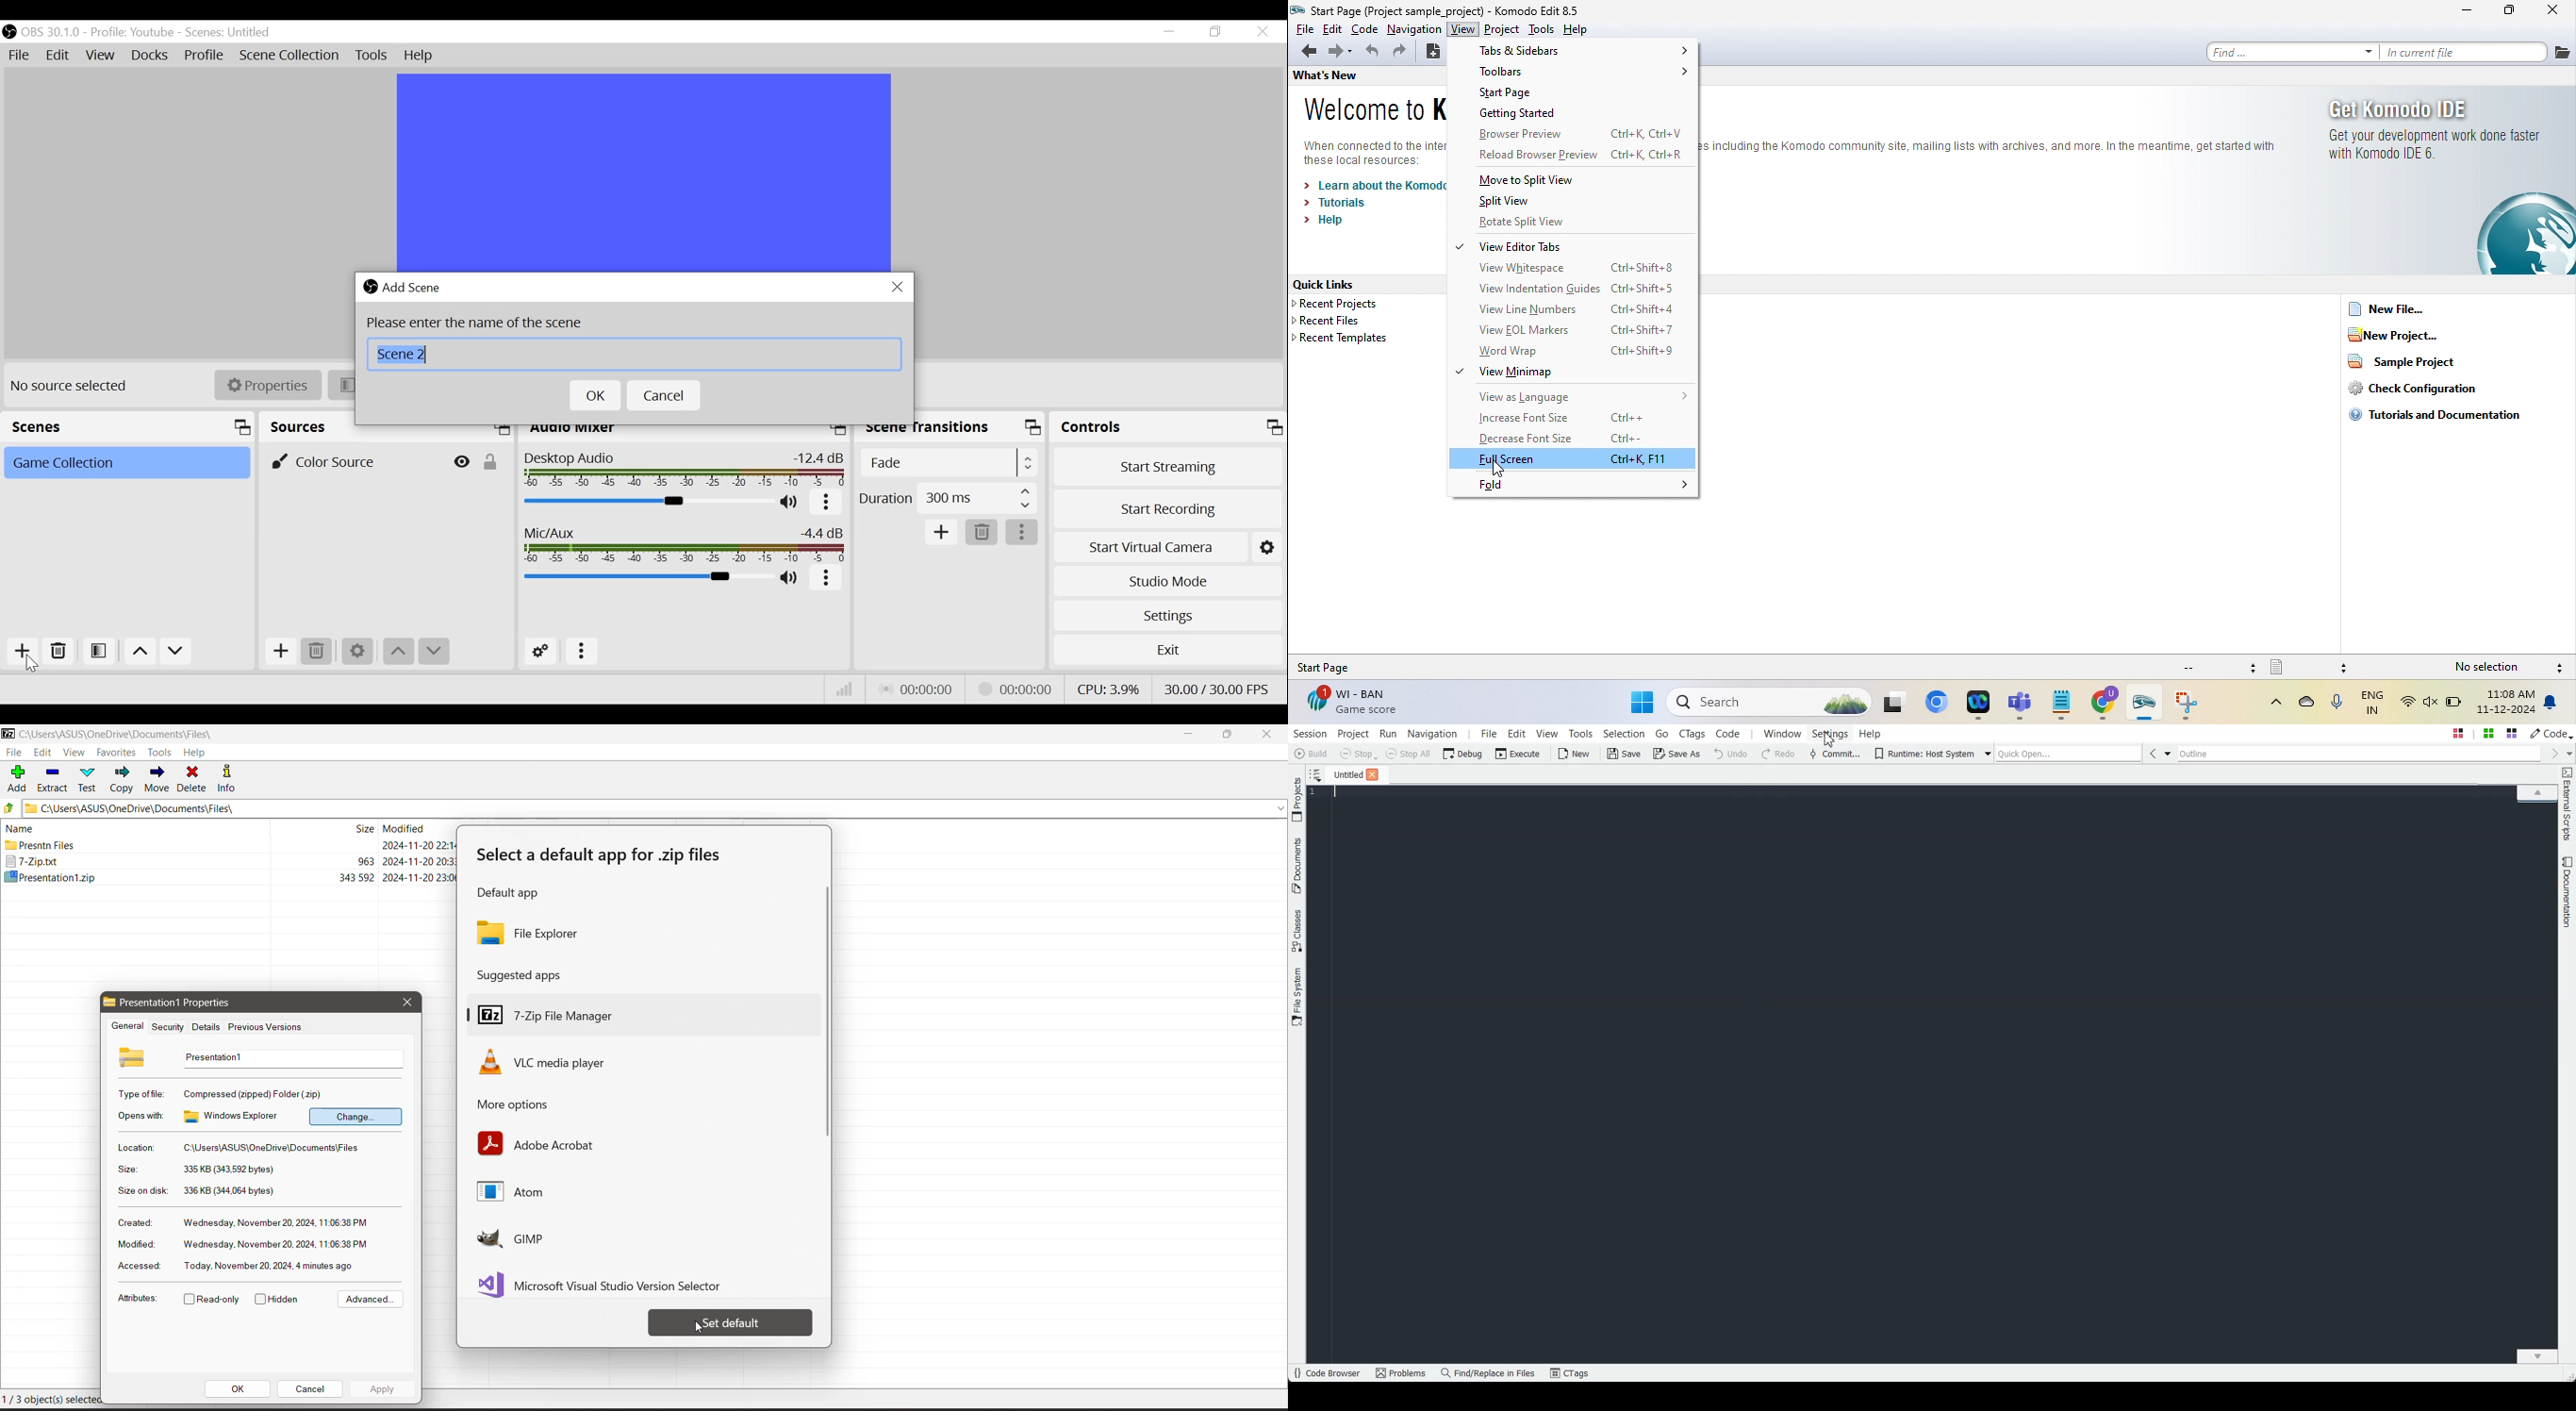 The width and height of the screenshot is (2576, 1428). What do you see at coordinates (513, 894) in the screenshot?
I see `Default app` at bounding box center [513, 894].